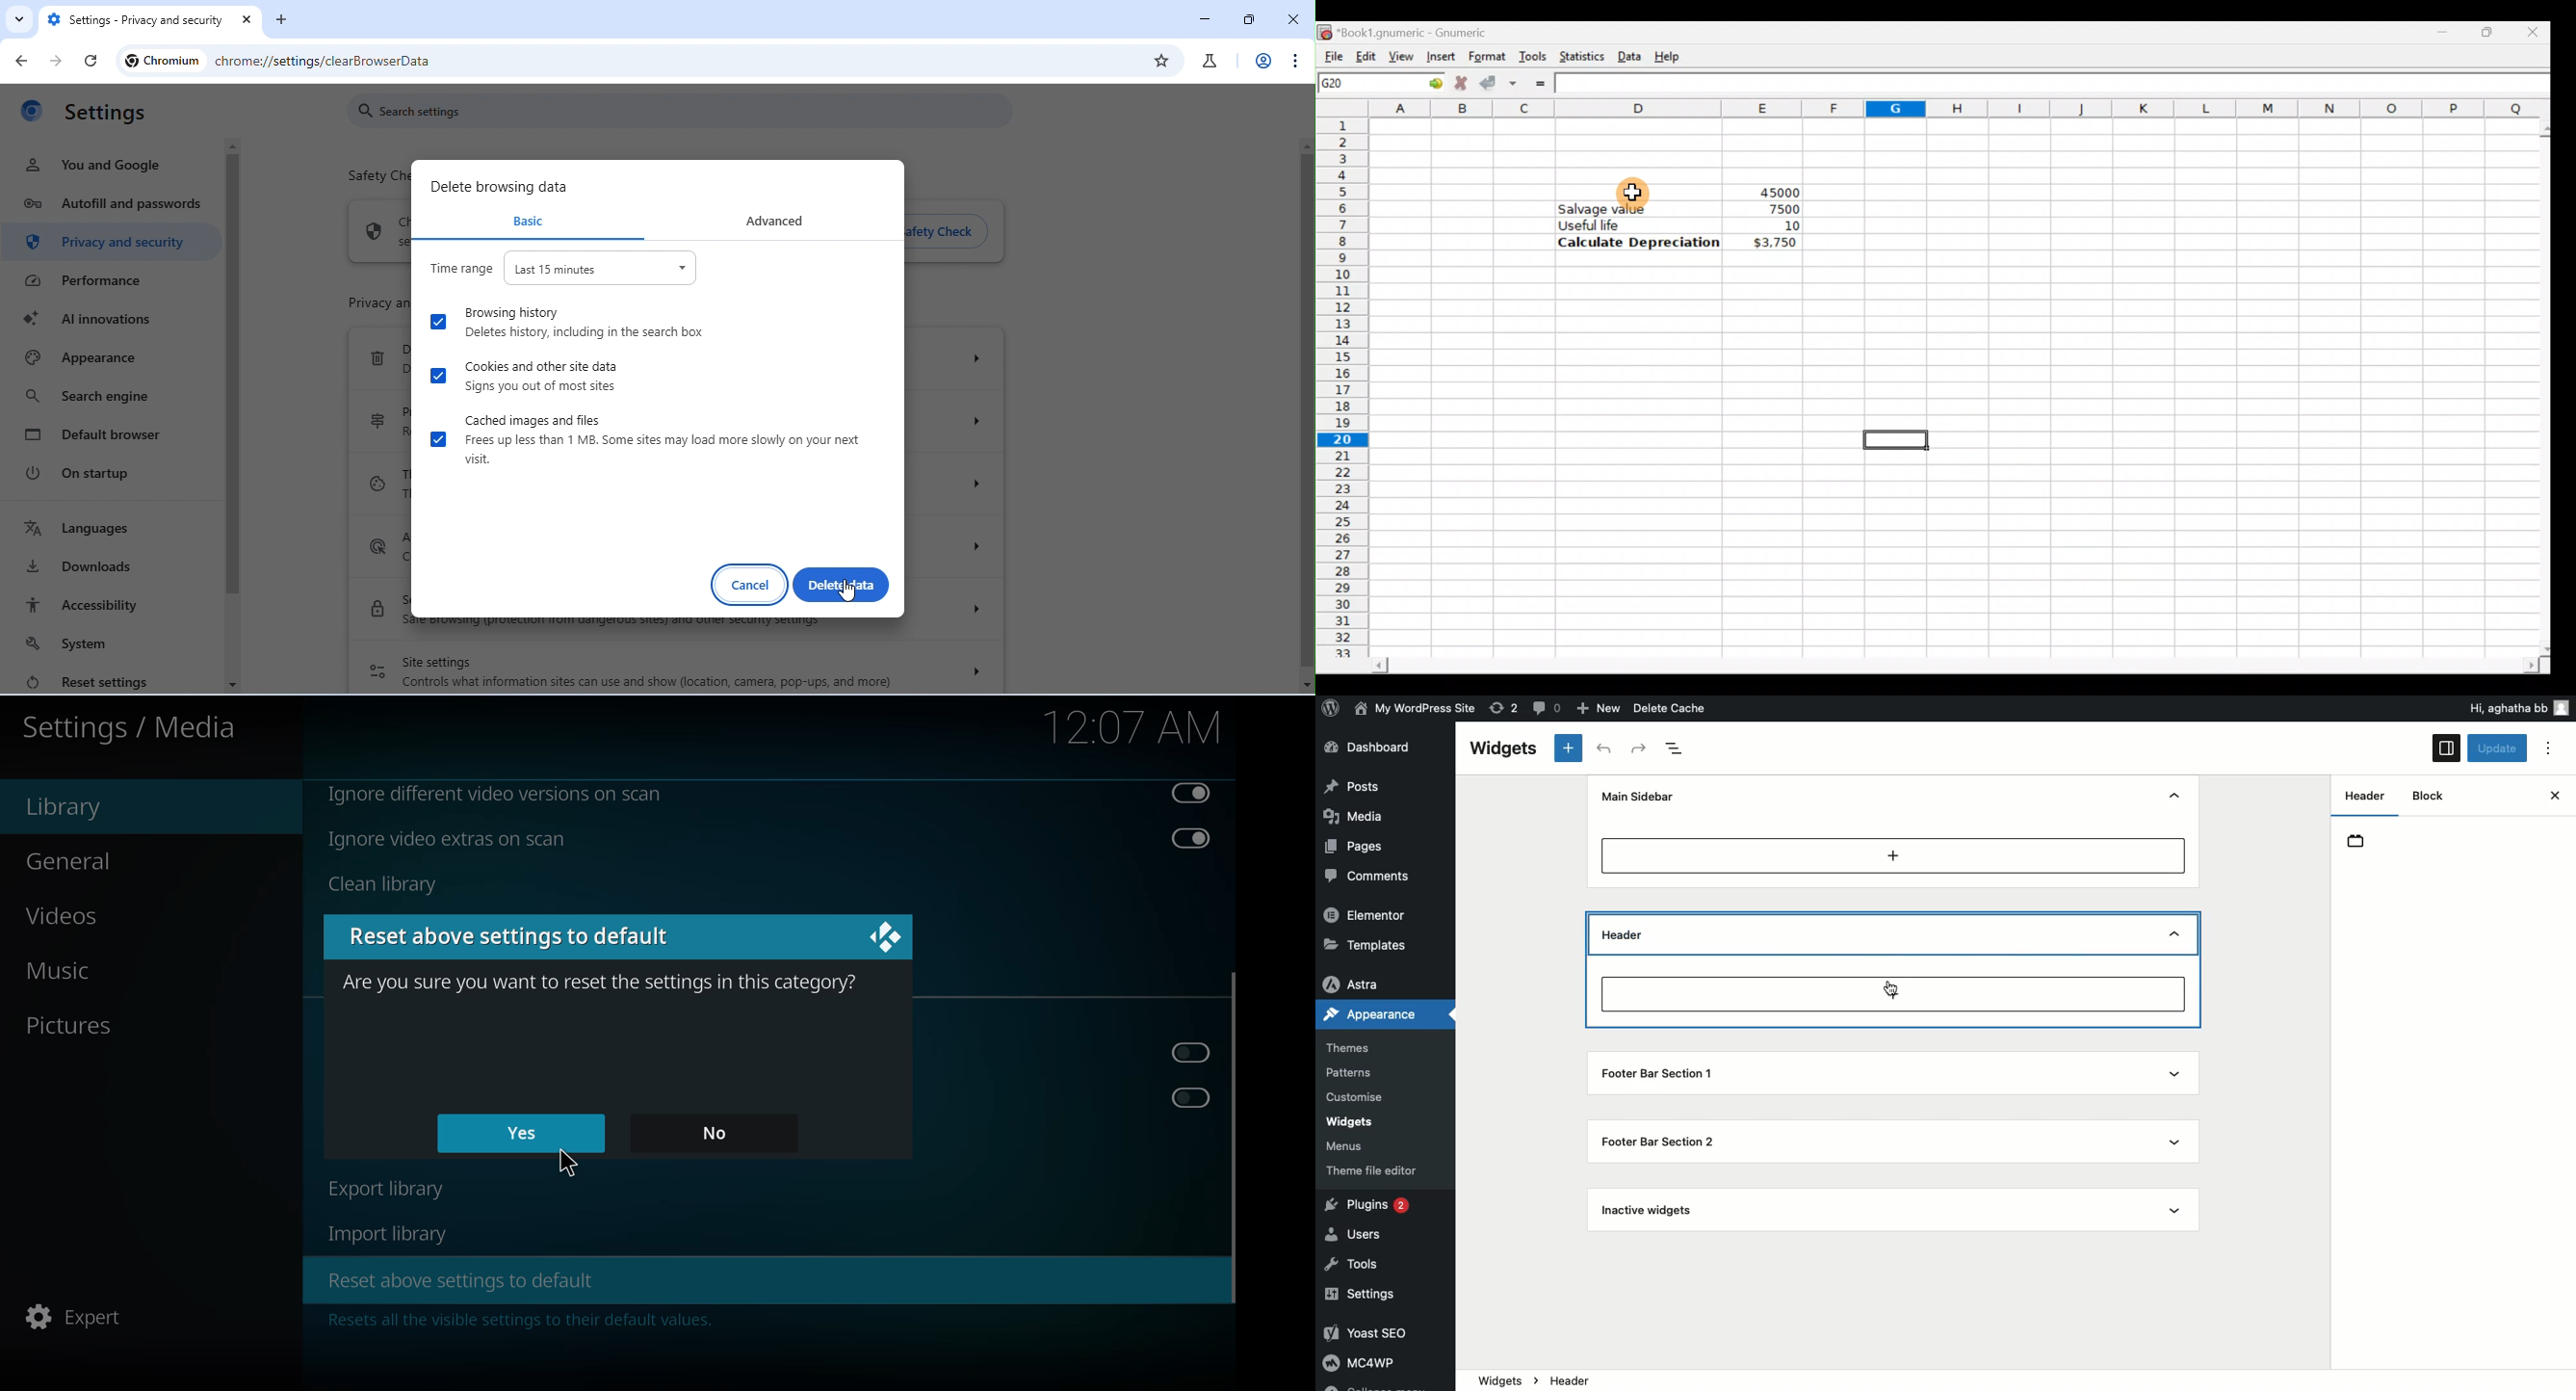 The width and height of the screenshot is (2576, 1400). What do you see at coordinates (1505, 707) in the screenshot?
I see `Revision` at bounding box center [1505, 707].